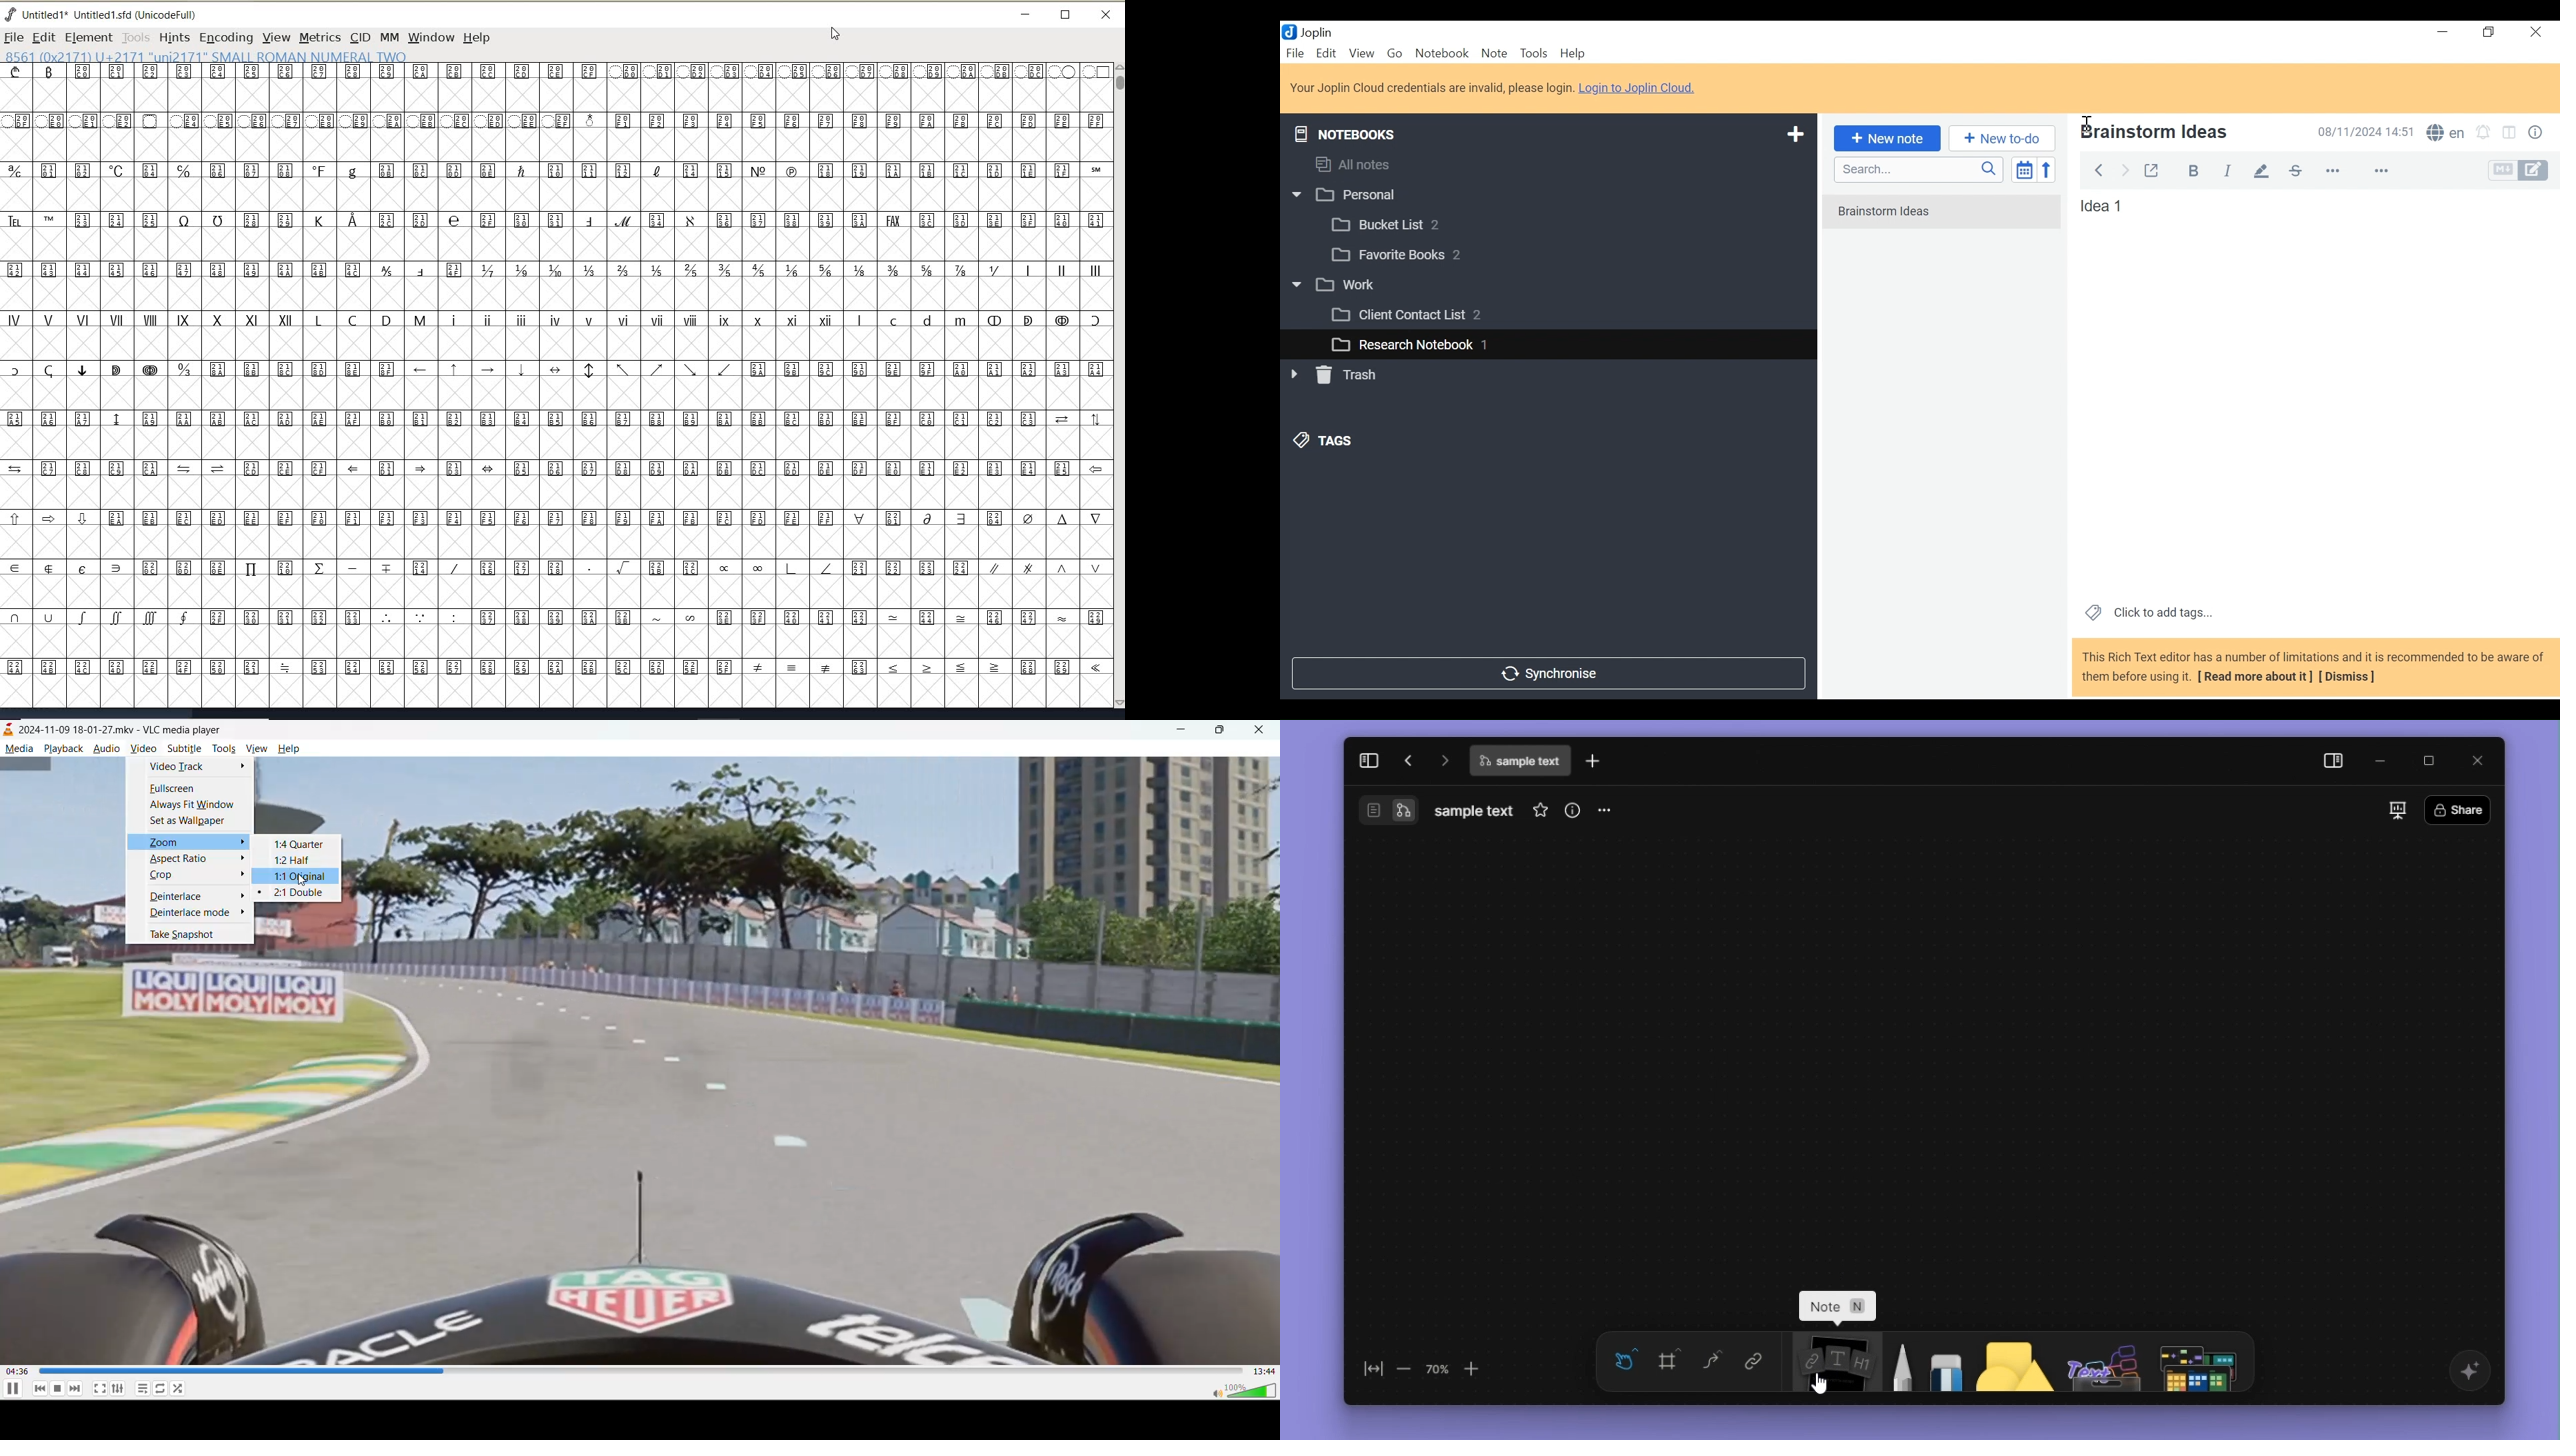 This screenshot has width=2576, height=1456. What do you see at coordinates (1350, 375) in the screenshot?
I see `» [ Trash` at bounding box center [1350, 375].